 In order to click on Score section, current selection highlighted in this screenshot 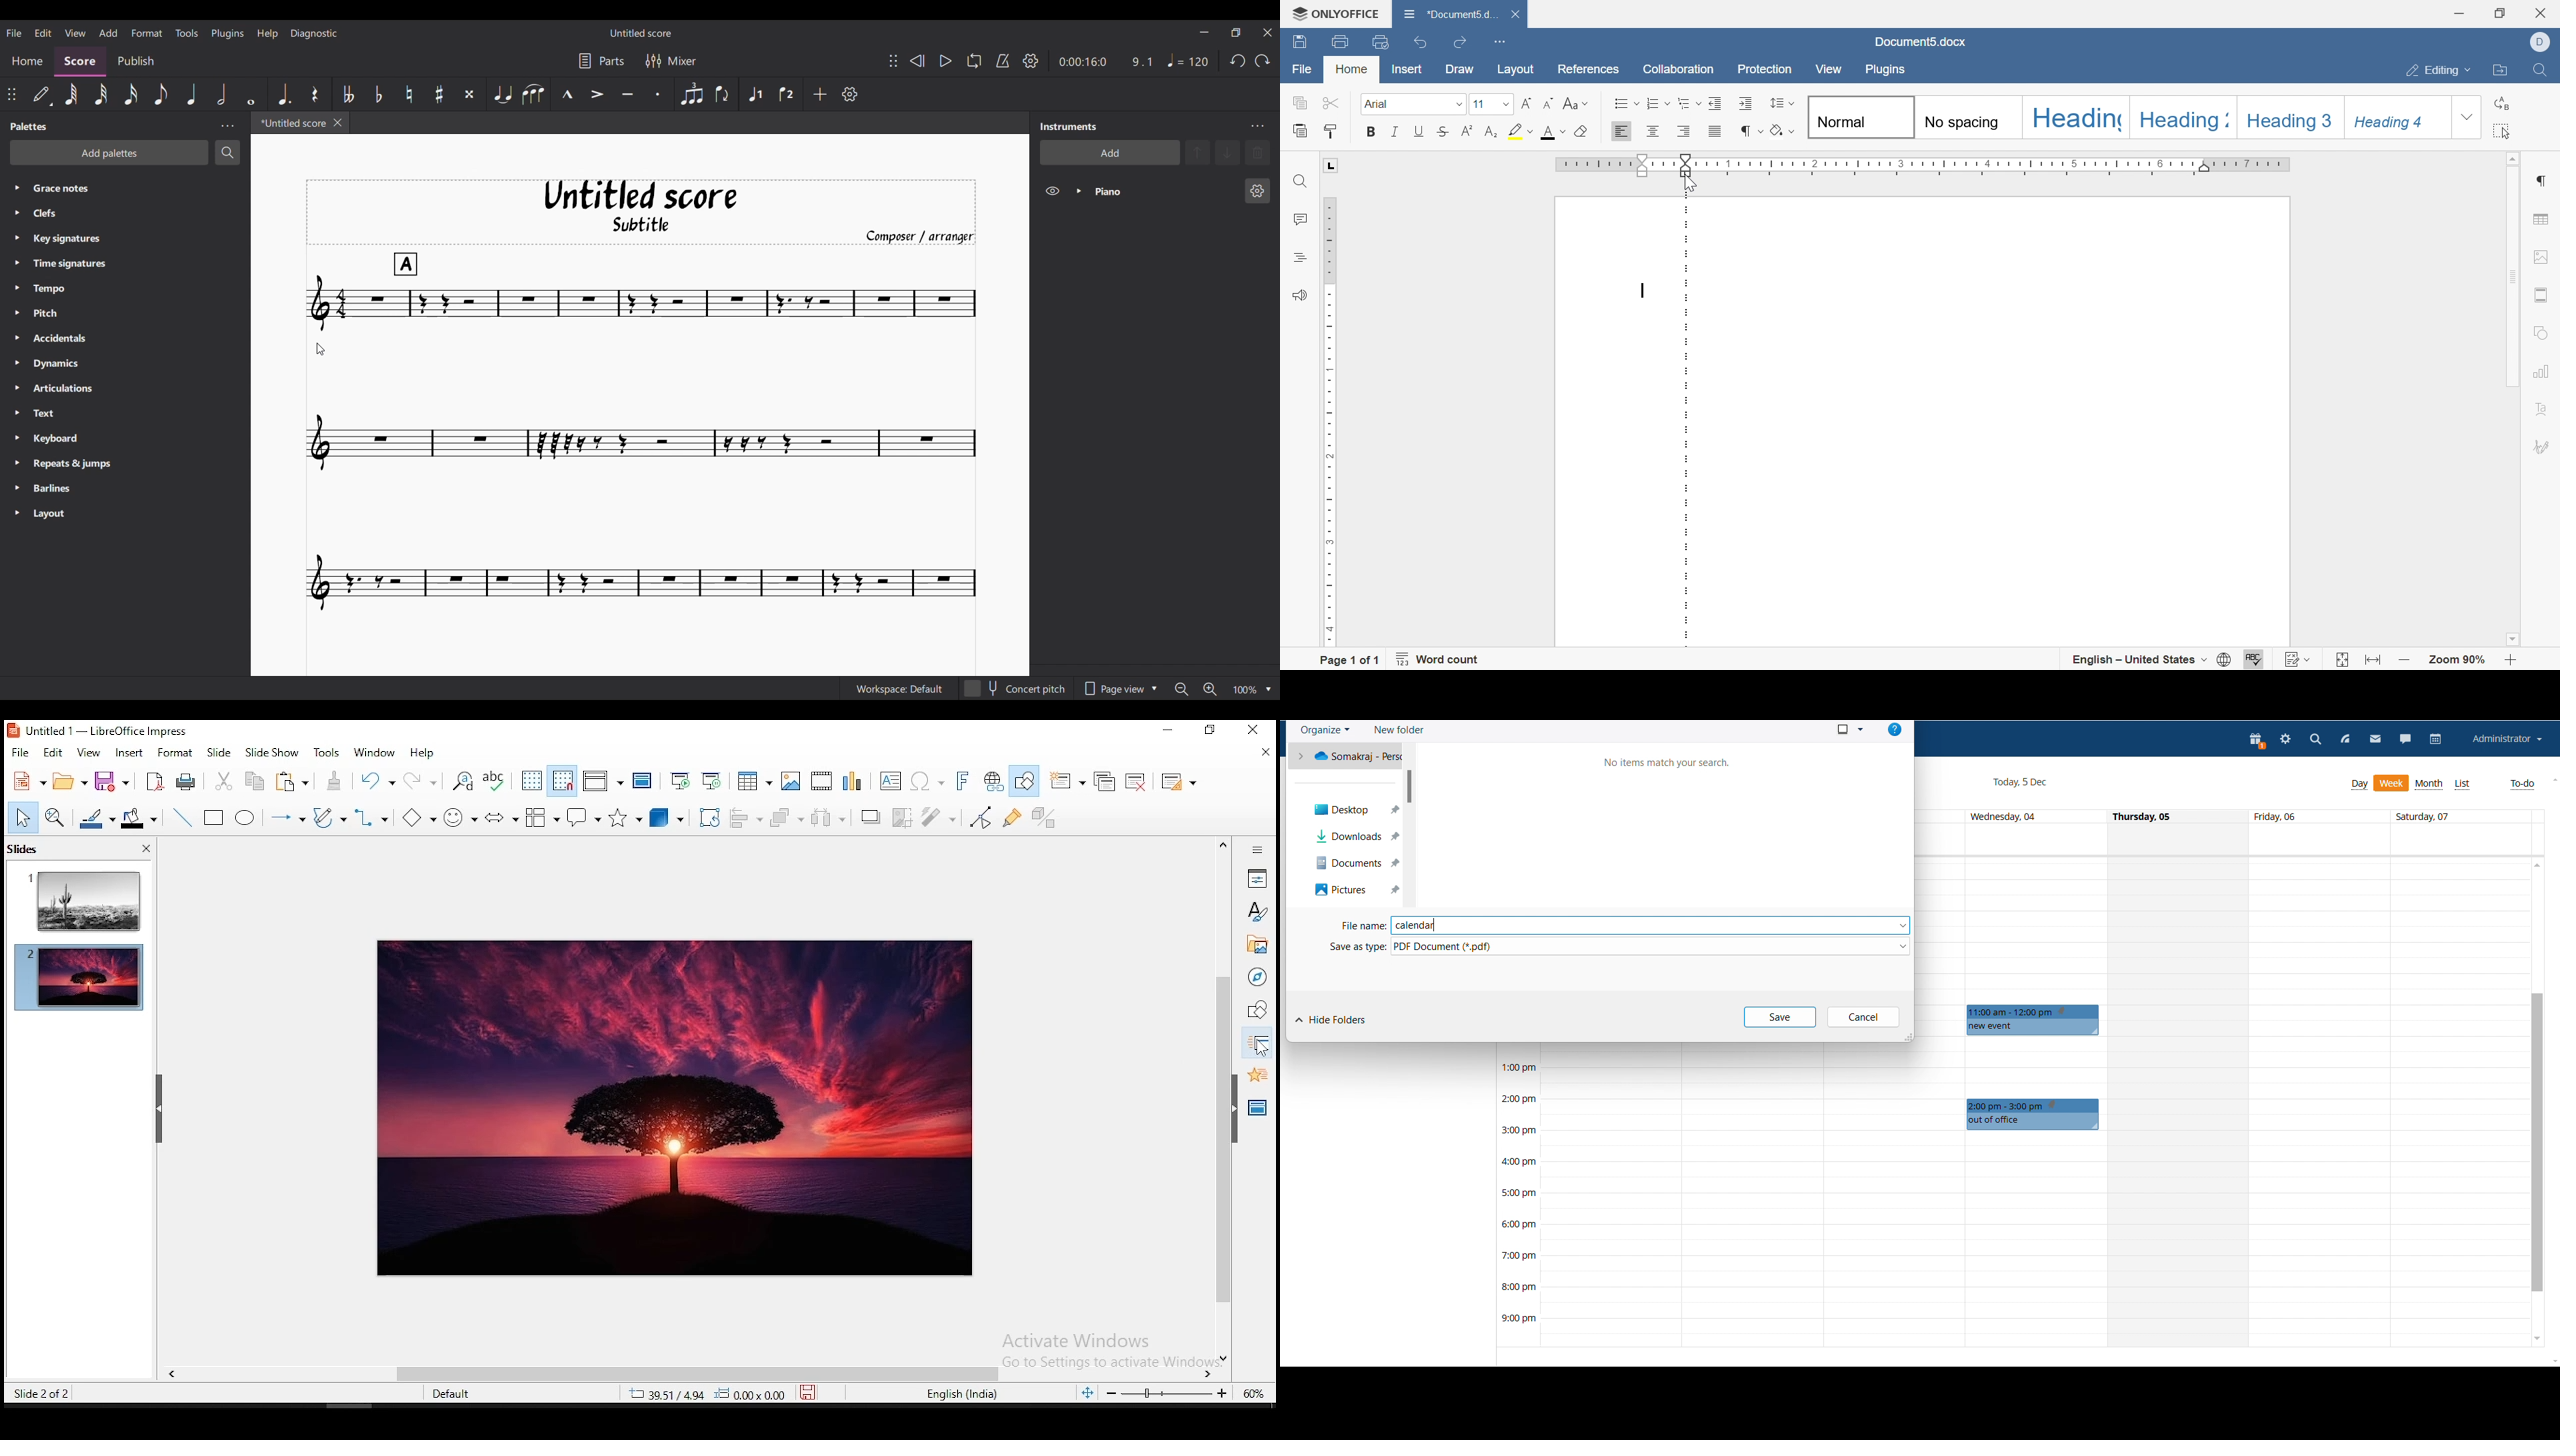, I will do `click(83, 60)`.